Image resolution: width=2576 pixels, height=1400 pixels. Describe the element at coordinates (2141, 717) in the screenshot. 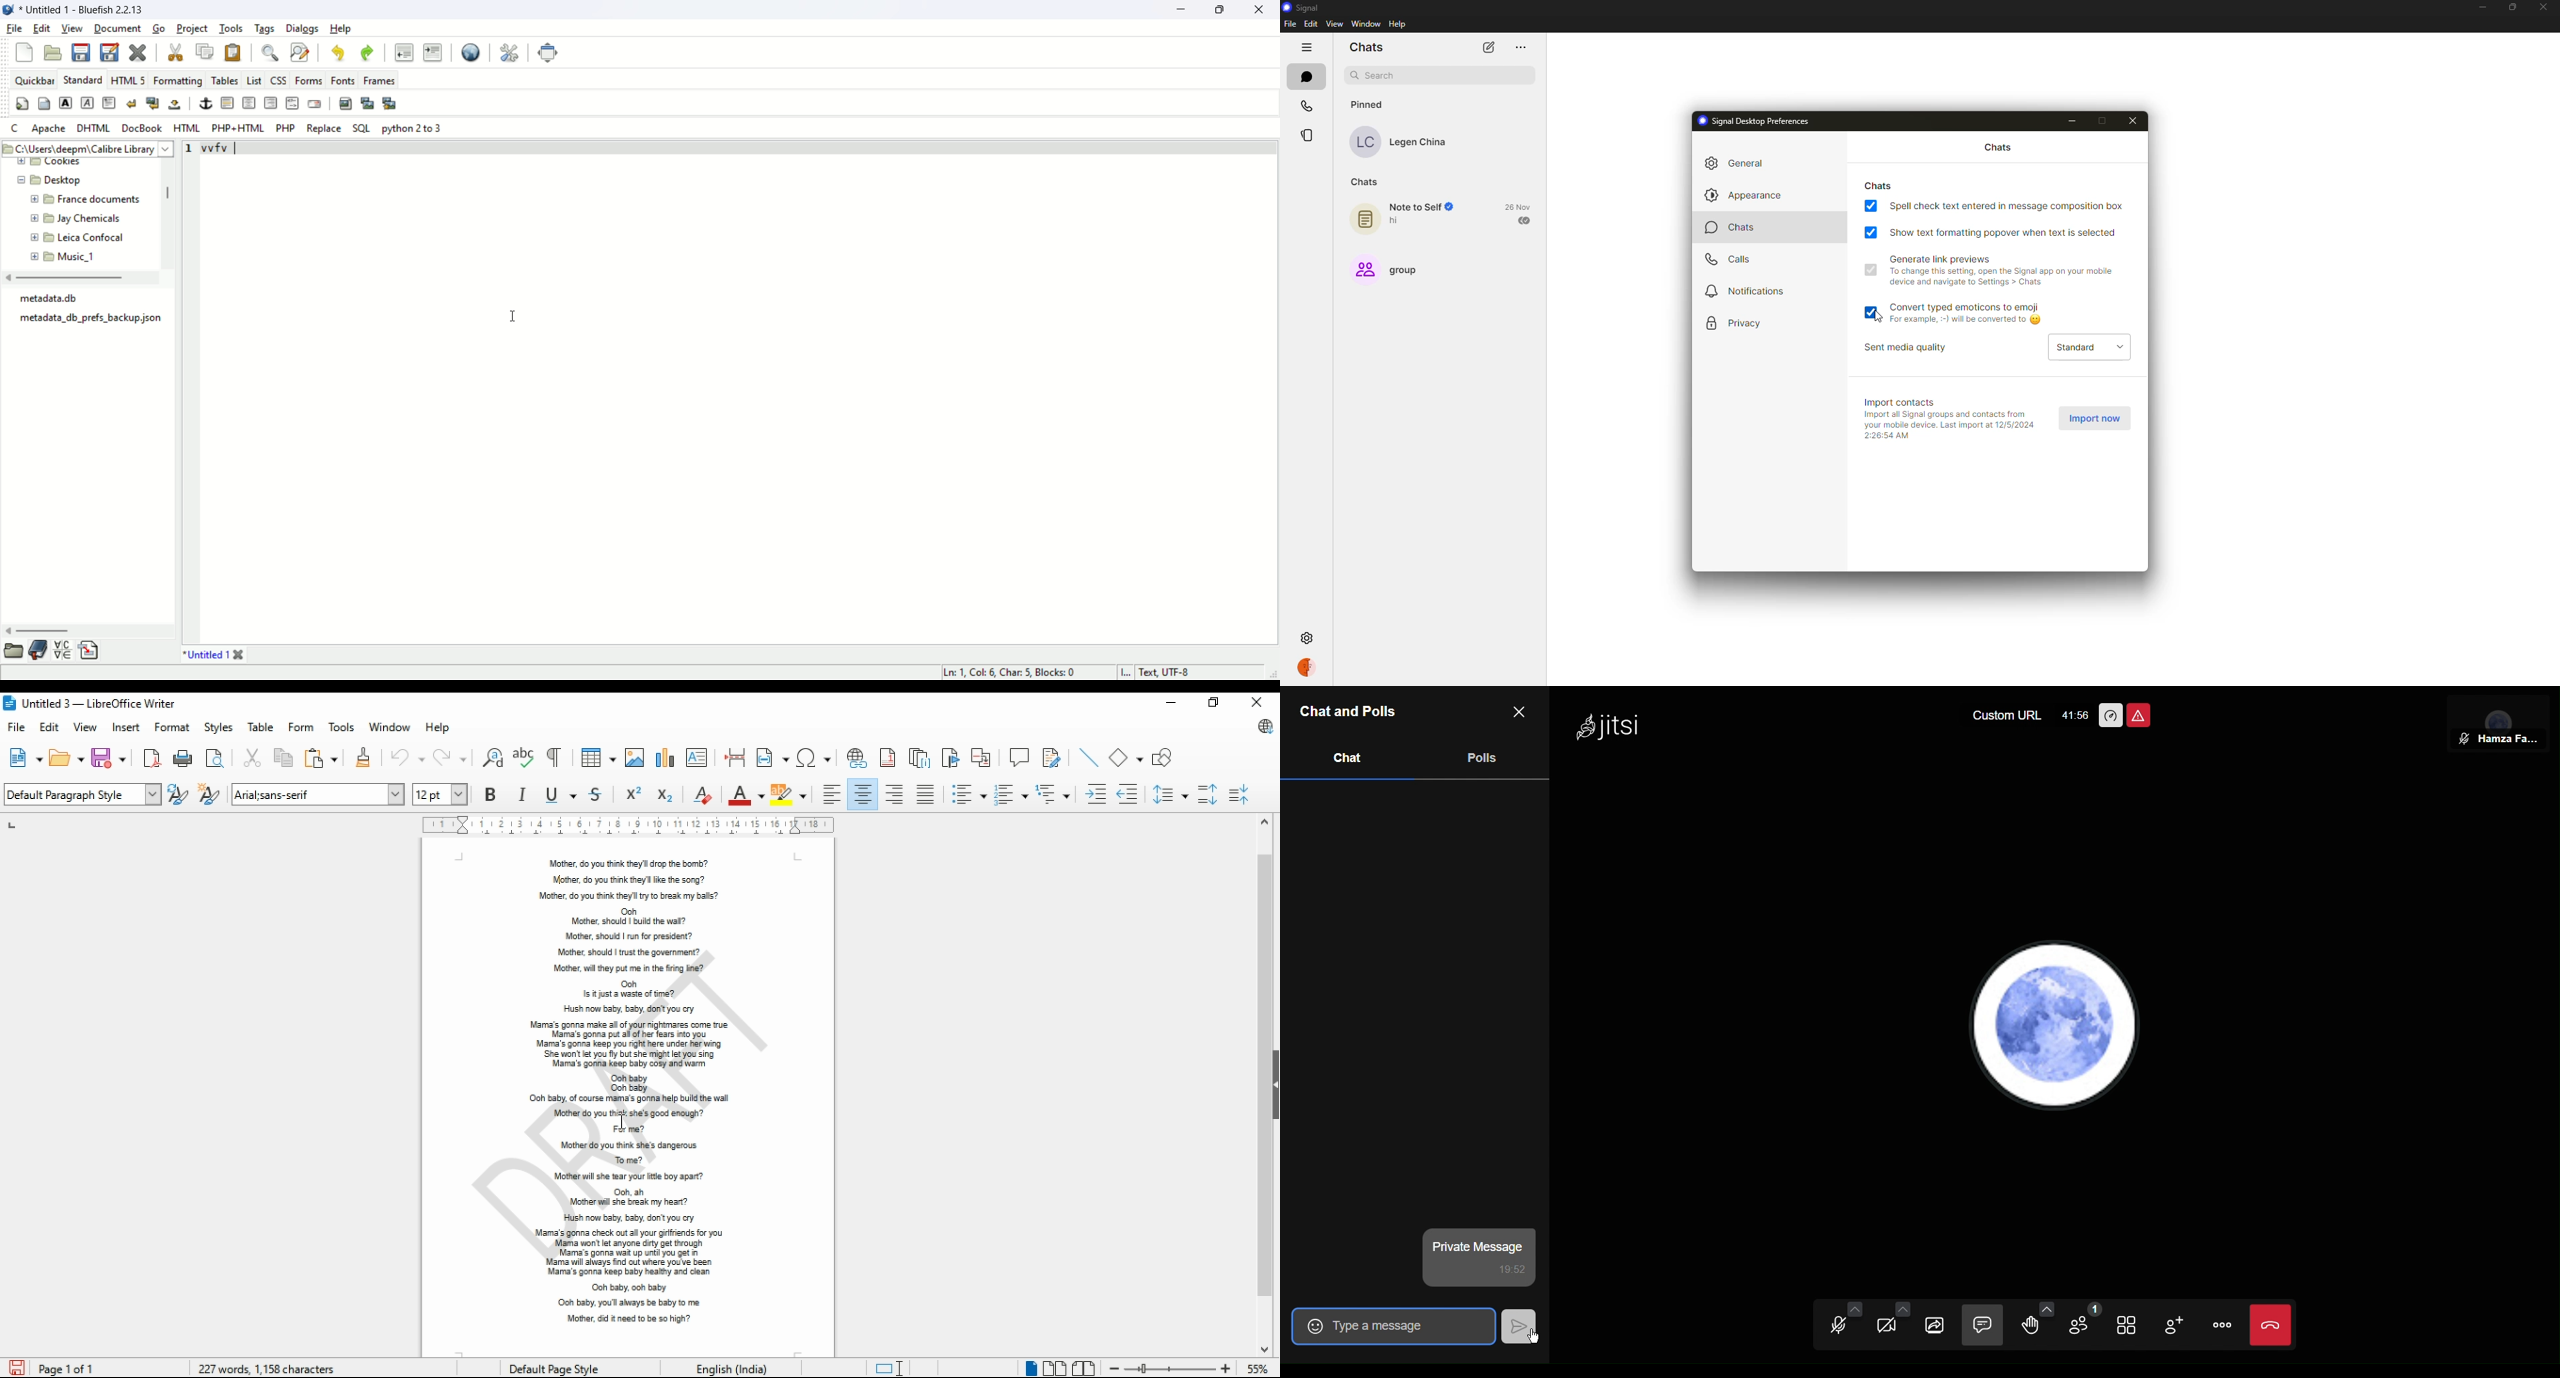

I see `Unsafe Meeting` at that location.